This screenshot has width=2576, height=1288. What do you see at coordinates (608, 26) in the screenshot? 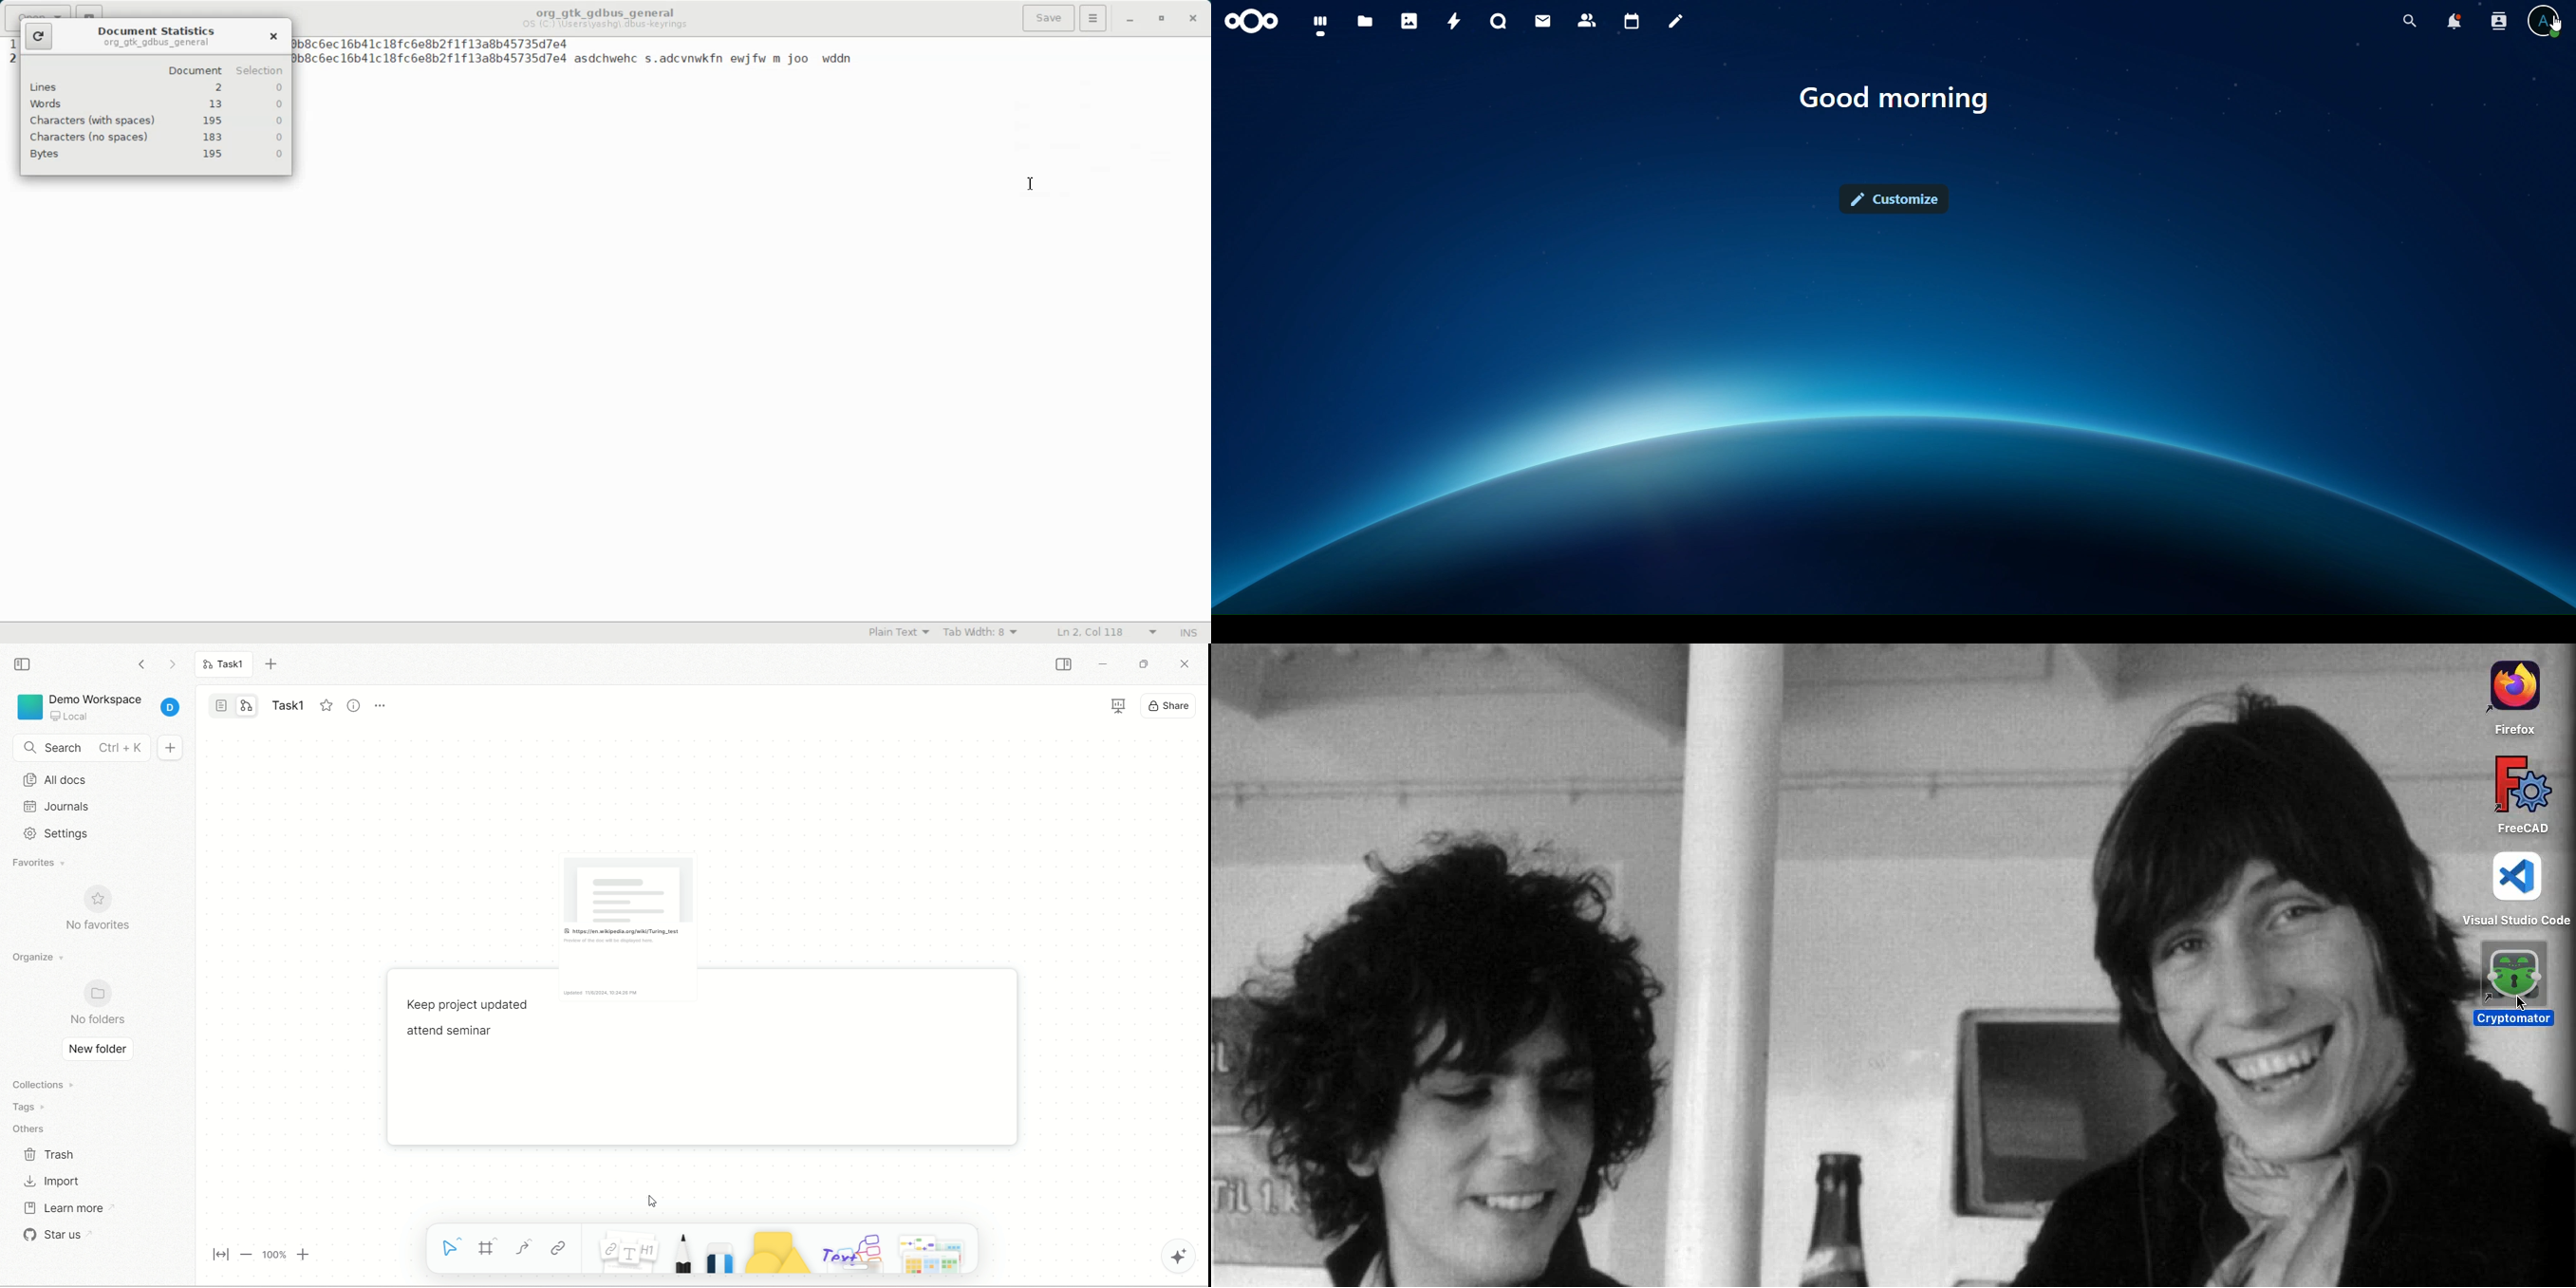
I see `OS (C) \Users\yashg\ dbus -keyrings` at bounding box center [608, 26].